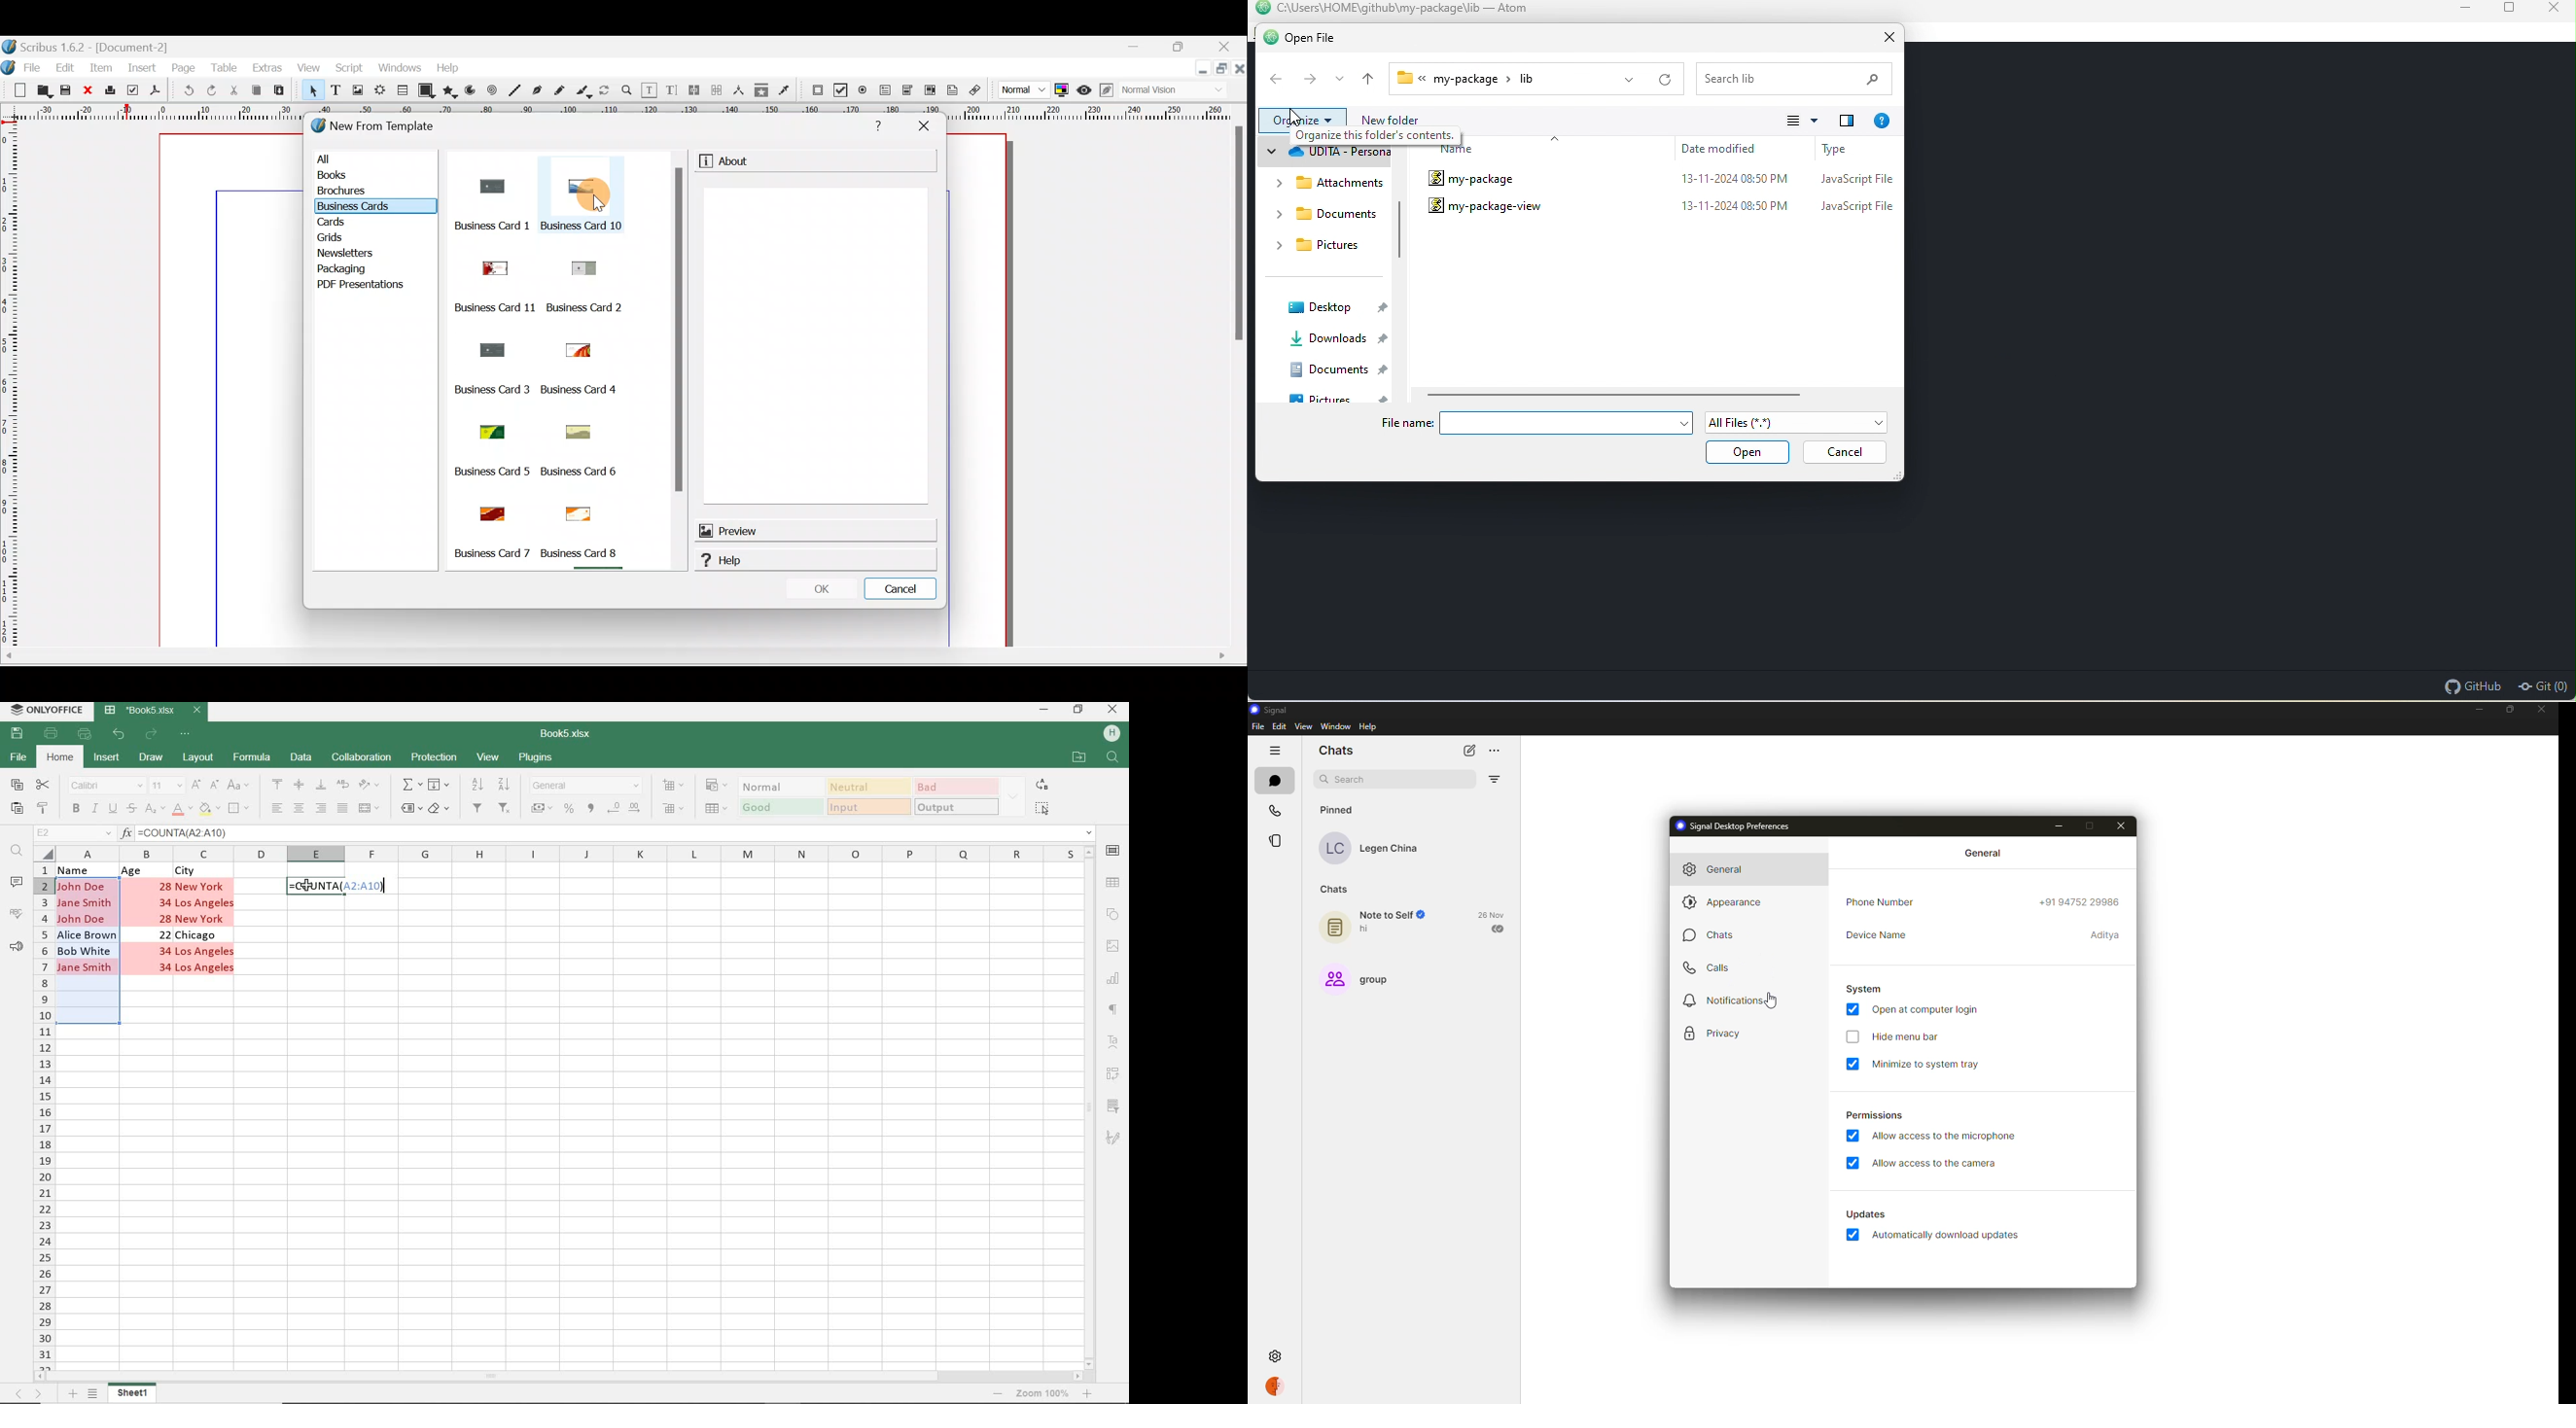  Describe the element at coordinates (578, 511) in the screenshot. I see `Business card` at that location.